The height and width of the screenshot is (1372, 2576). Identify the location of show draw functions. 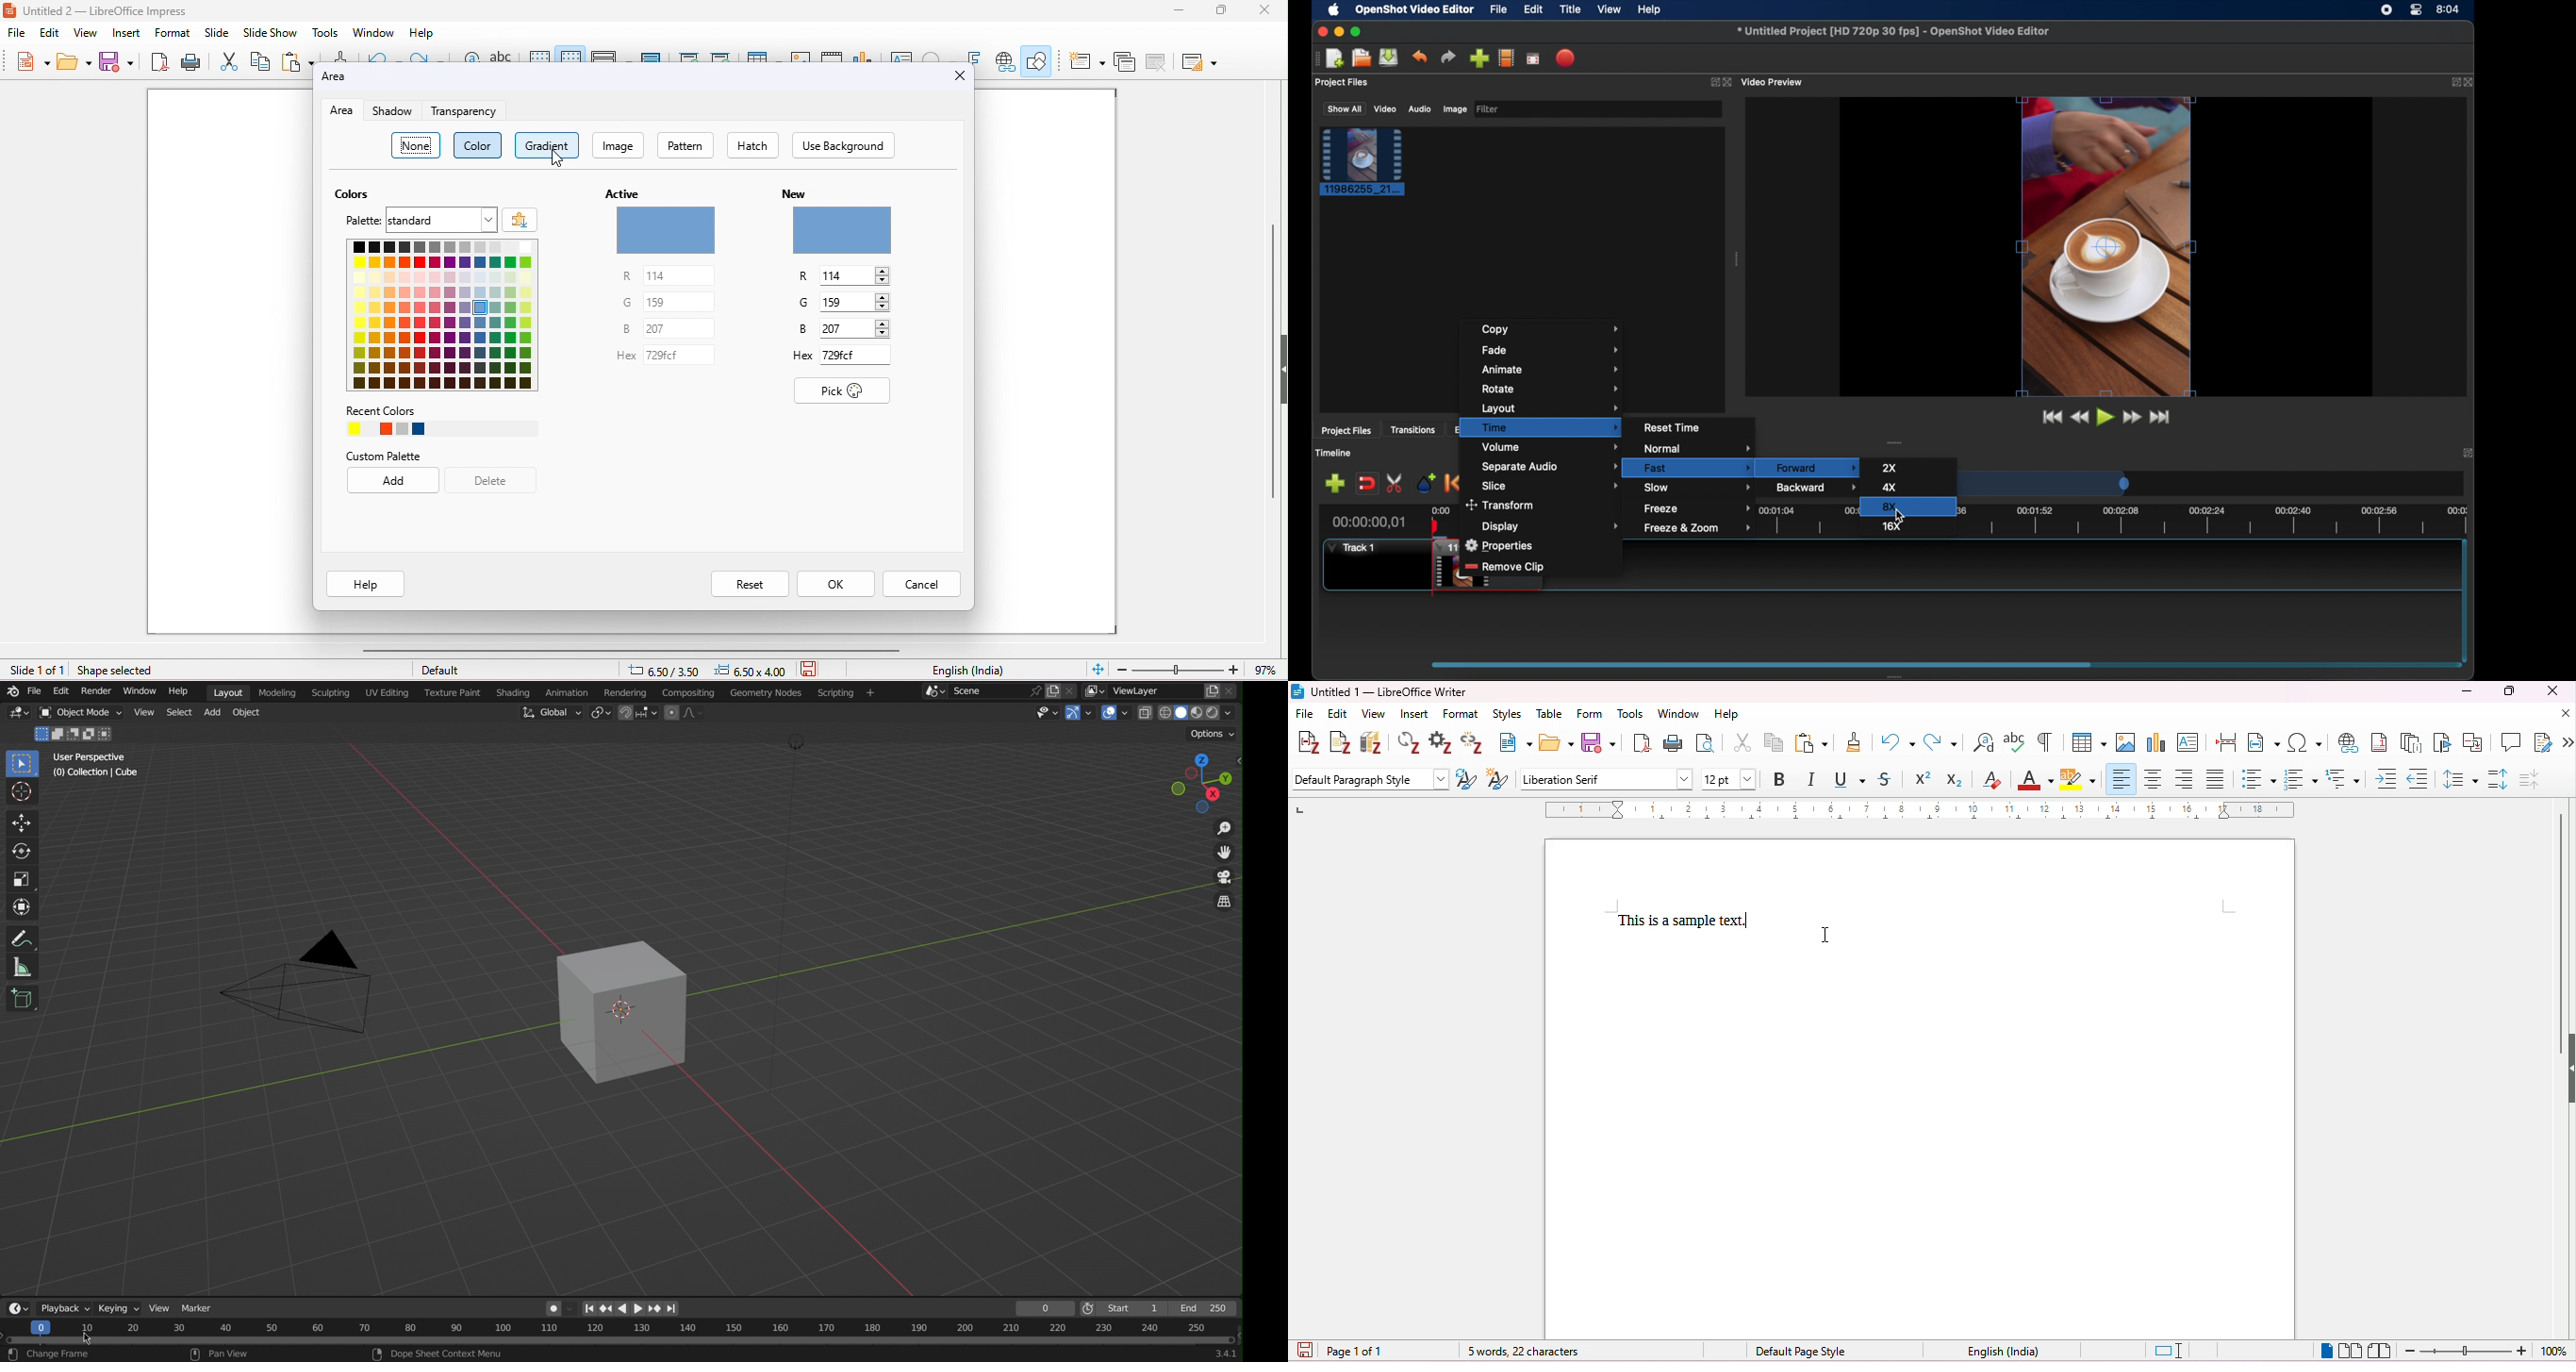
(1038, 59).